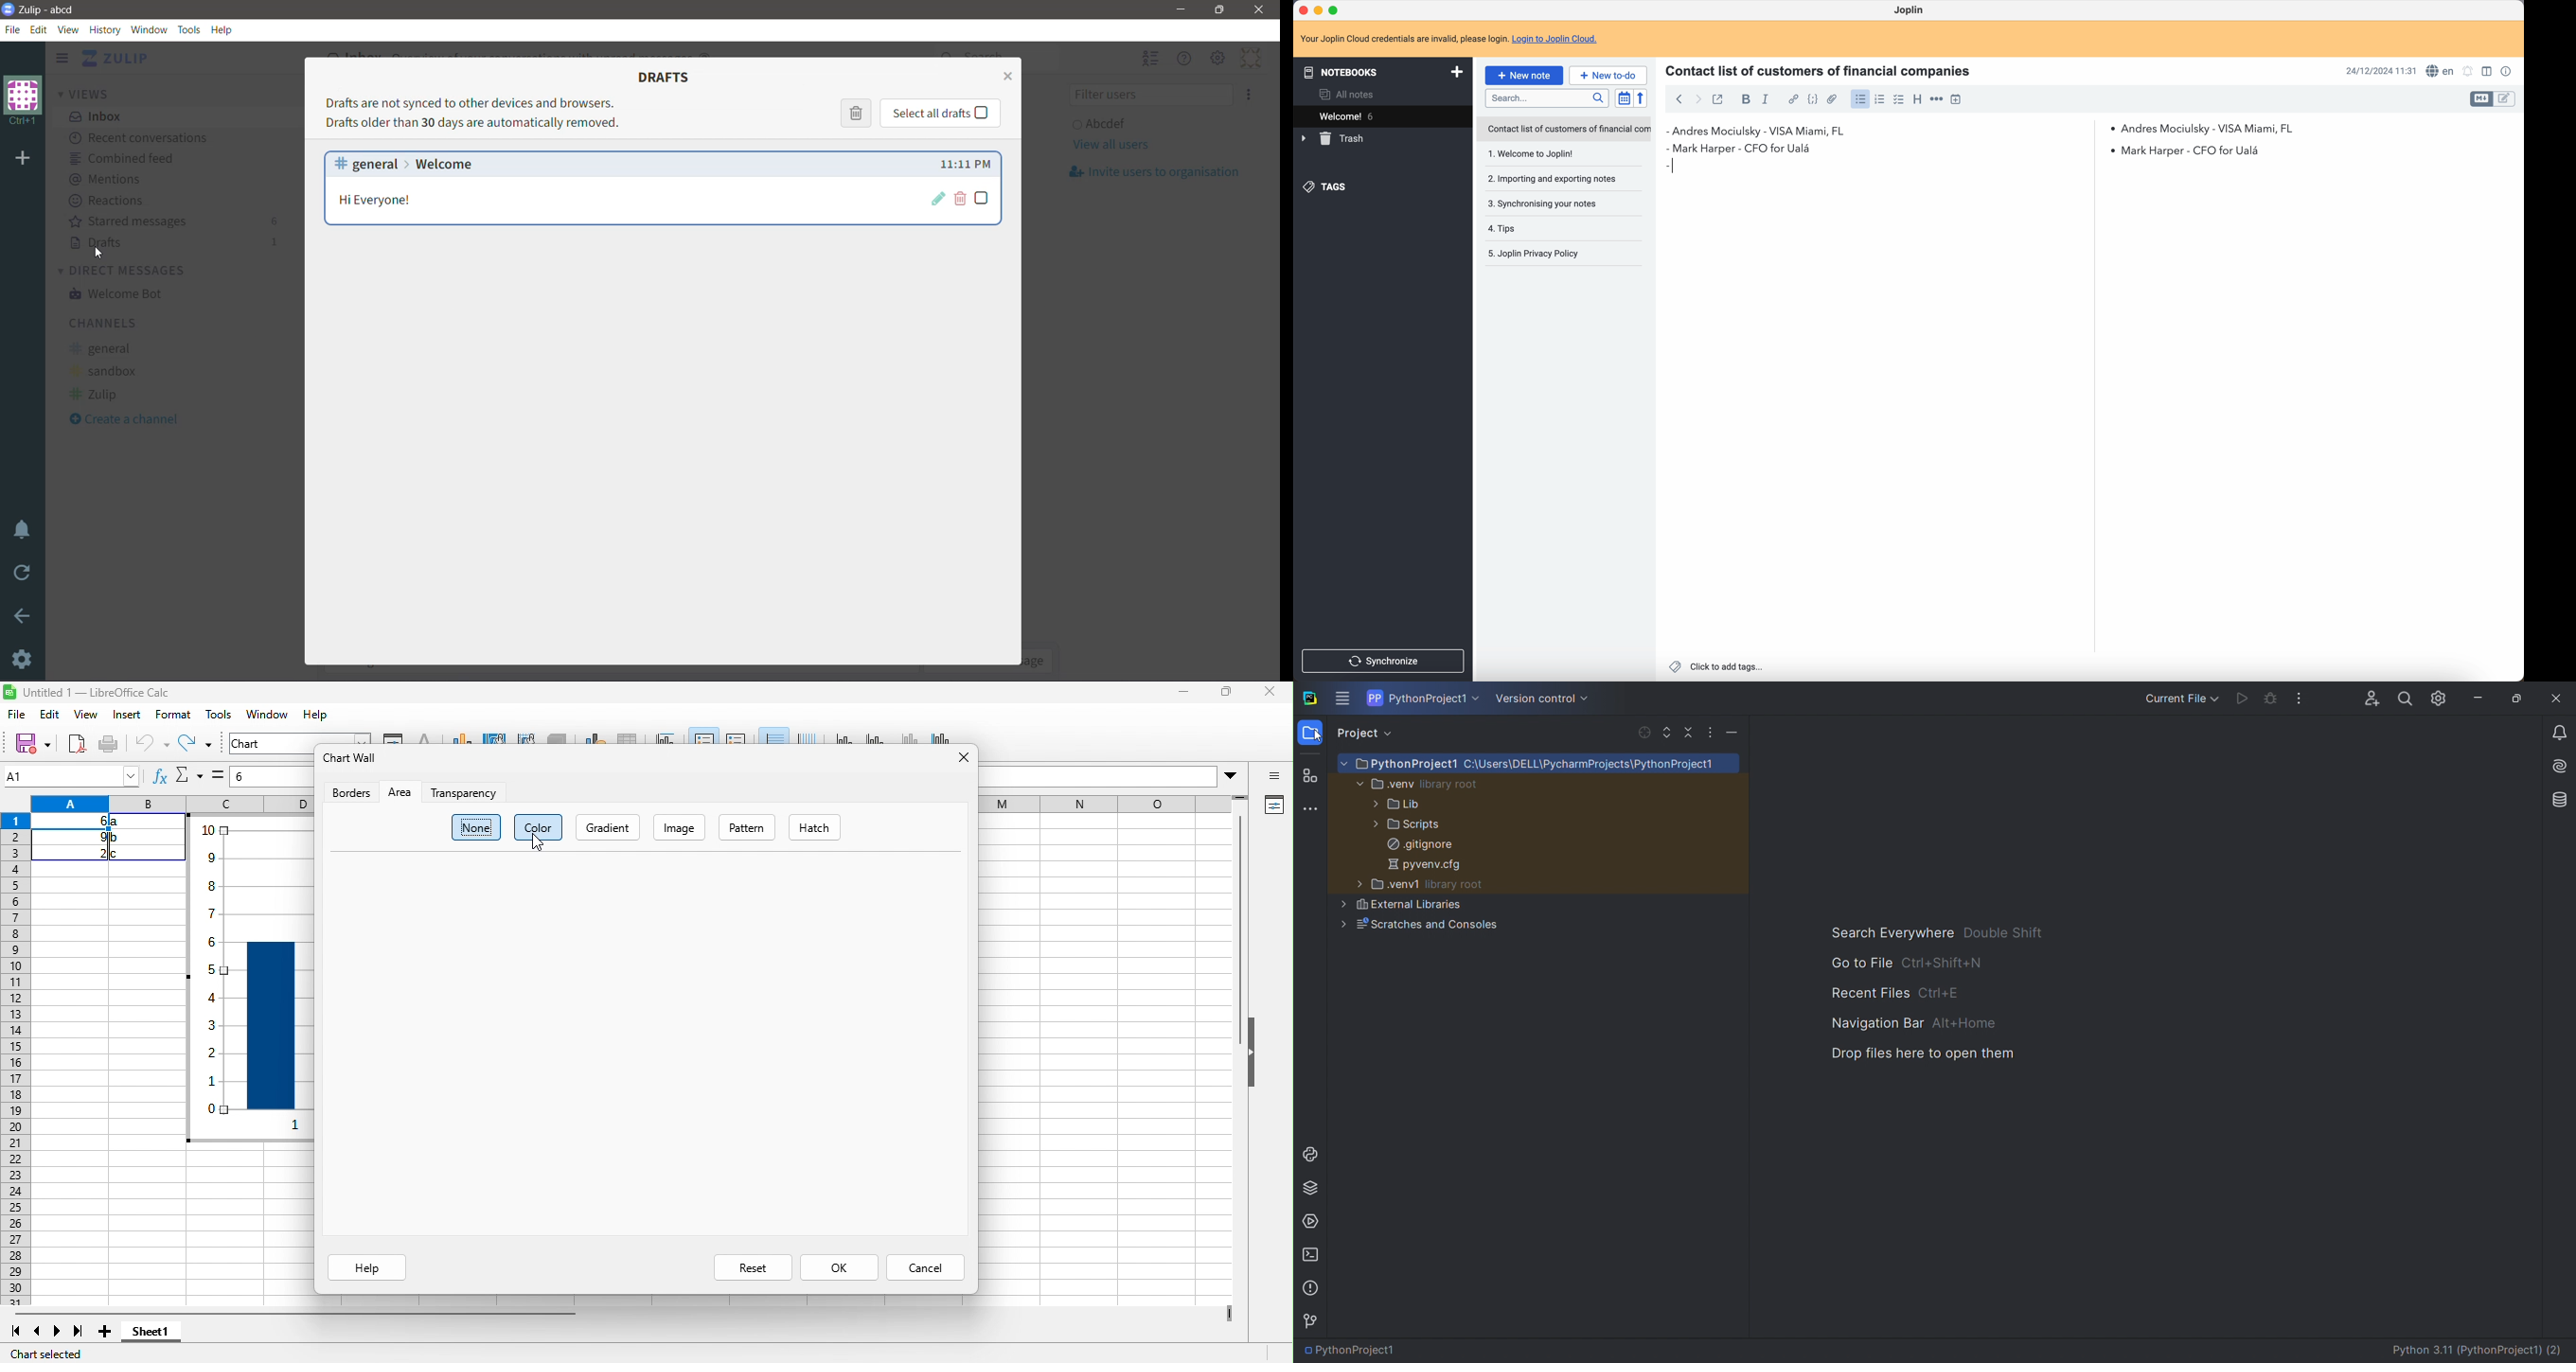 The width and height of the screenshot is (2576, 1372). What do you see at coordinates (929, 1265) in the screenshot?
I see `cancel` at bounding box center [929, 1265].